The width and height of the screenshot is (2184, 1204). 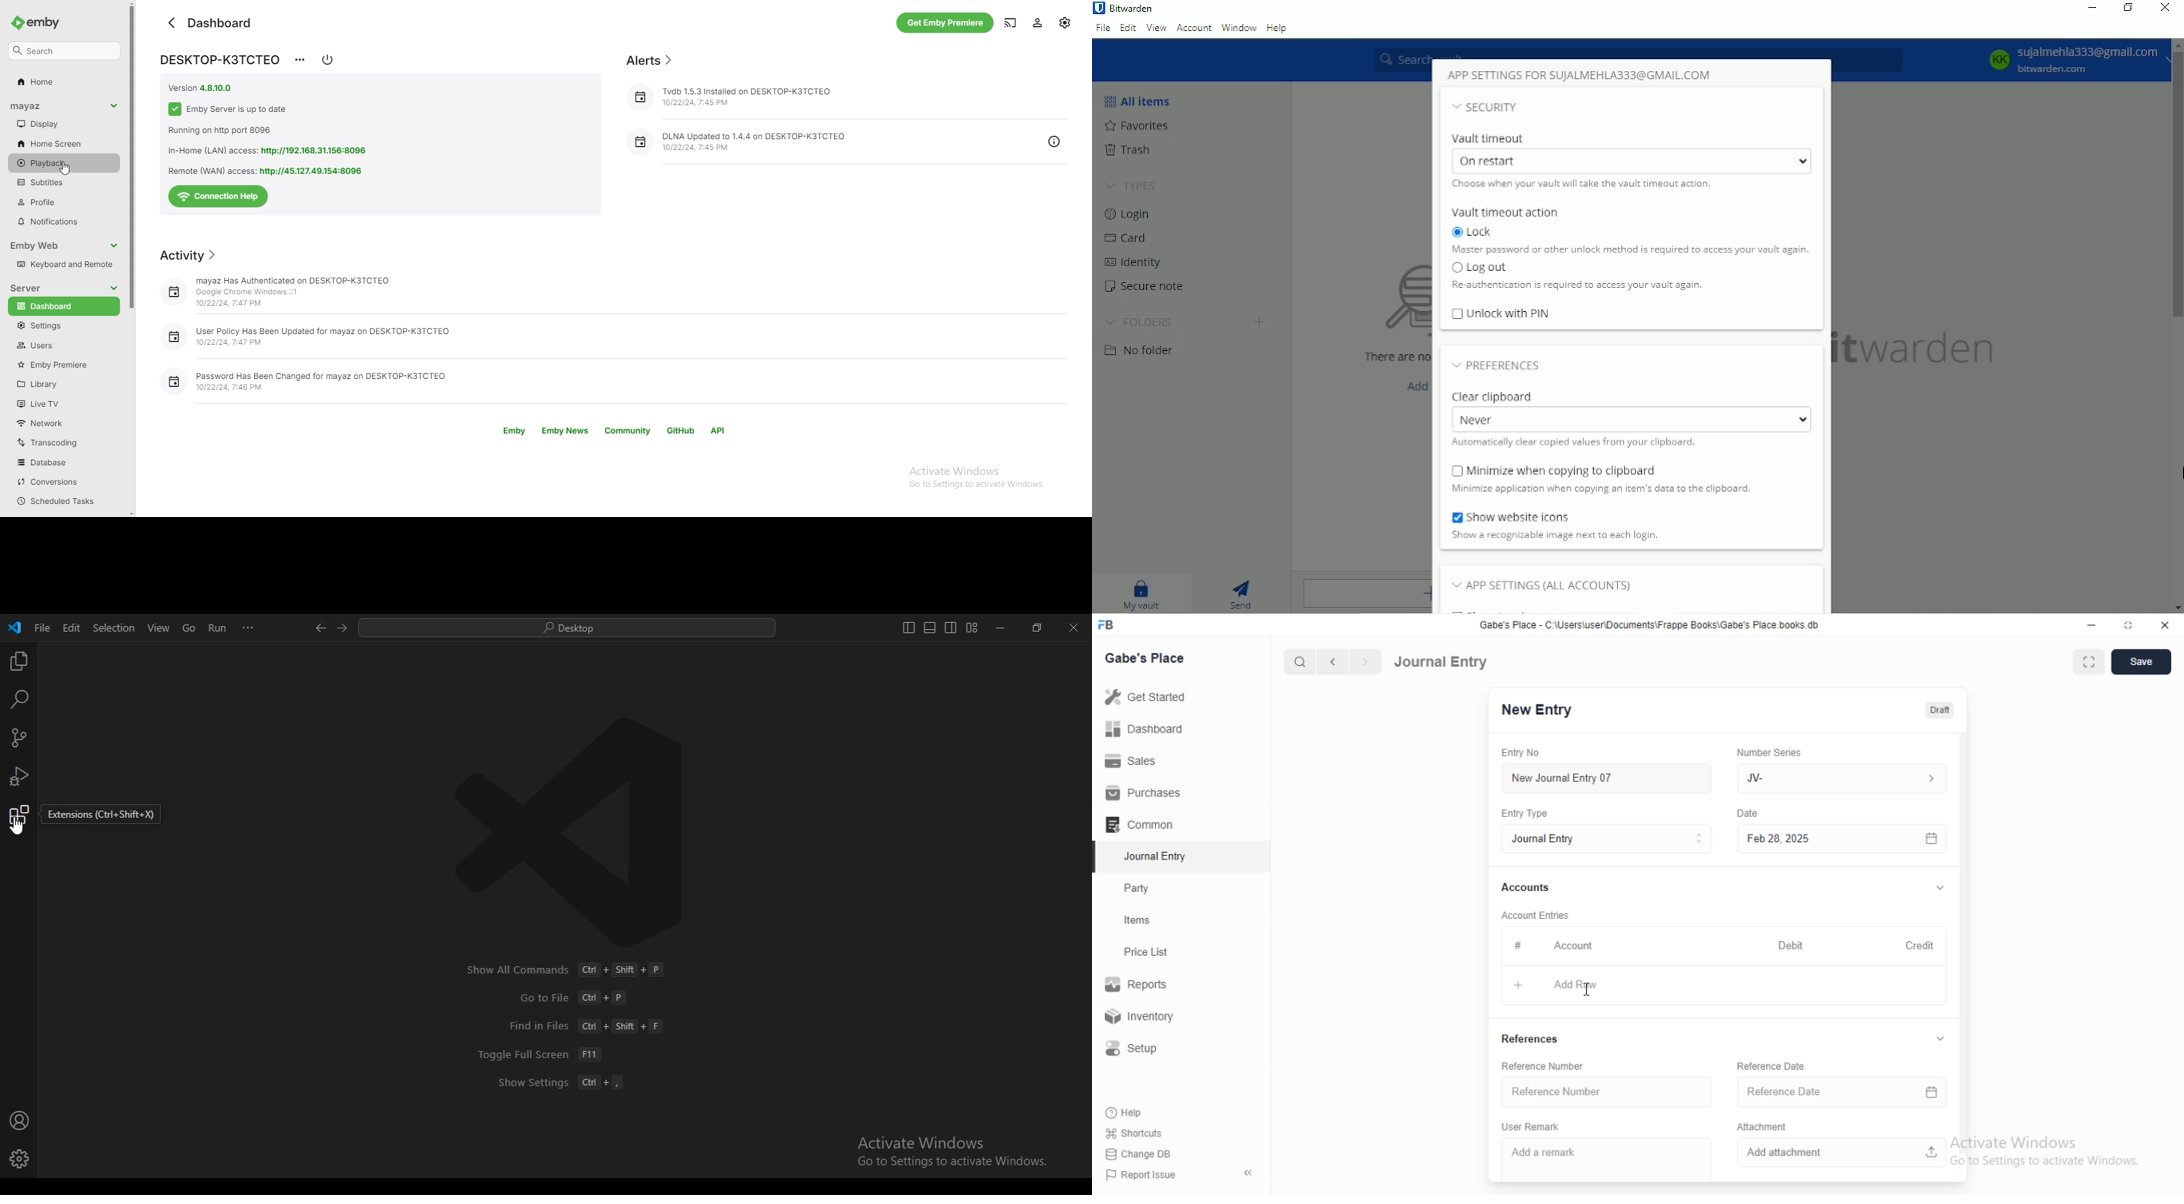 I want to click on search, so click(x=1298, y=662).